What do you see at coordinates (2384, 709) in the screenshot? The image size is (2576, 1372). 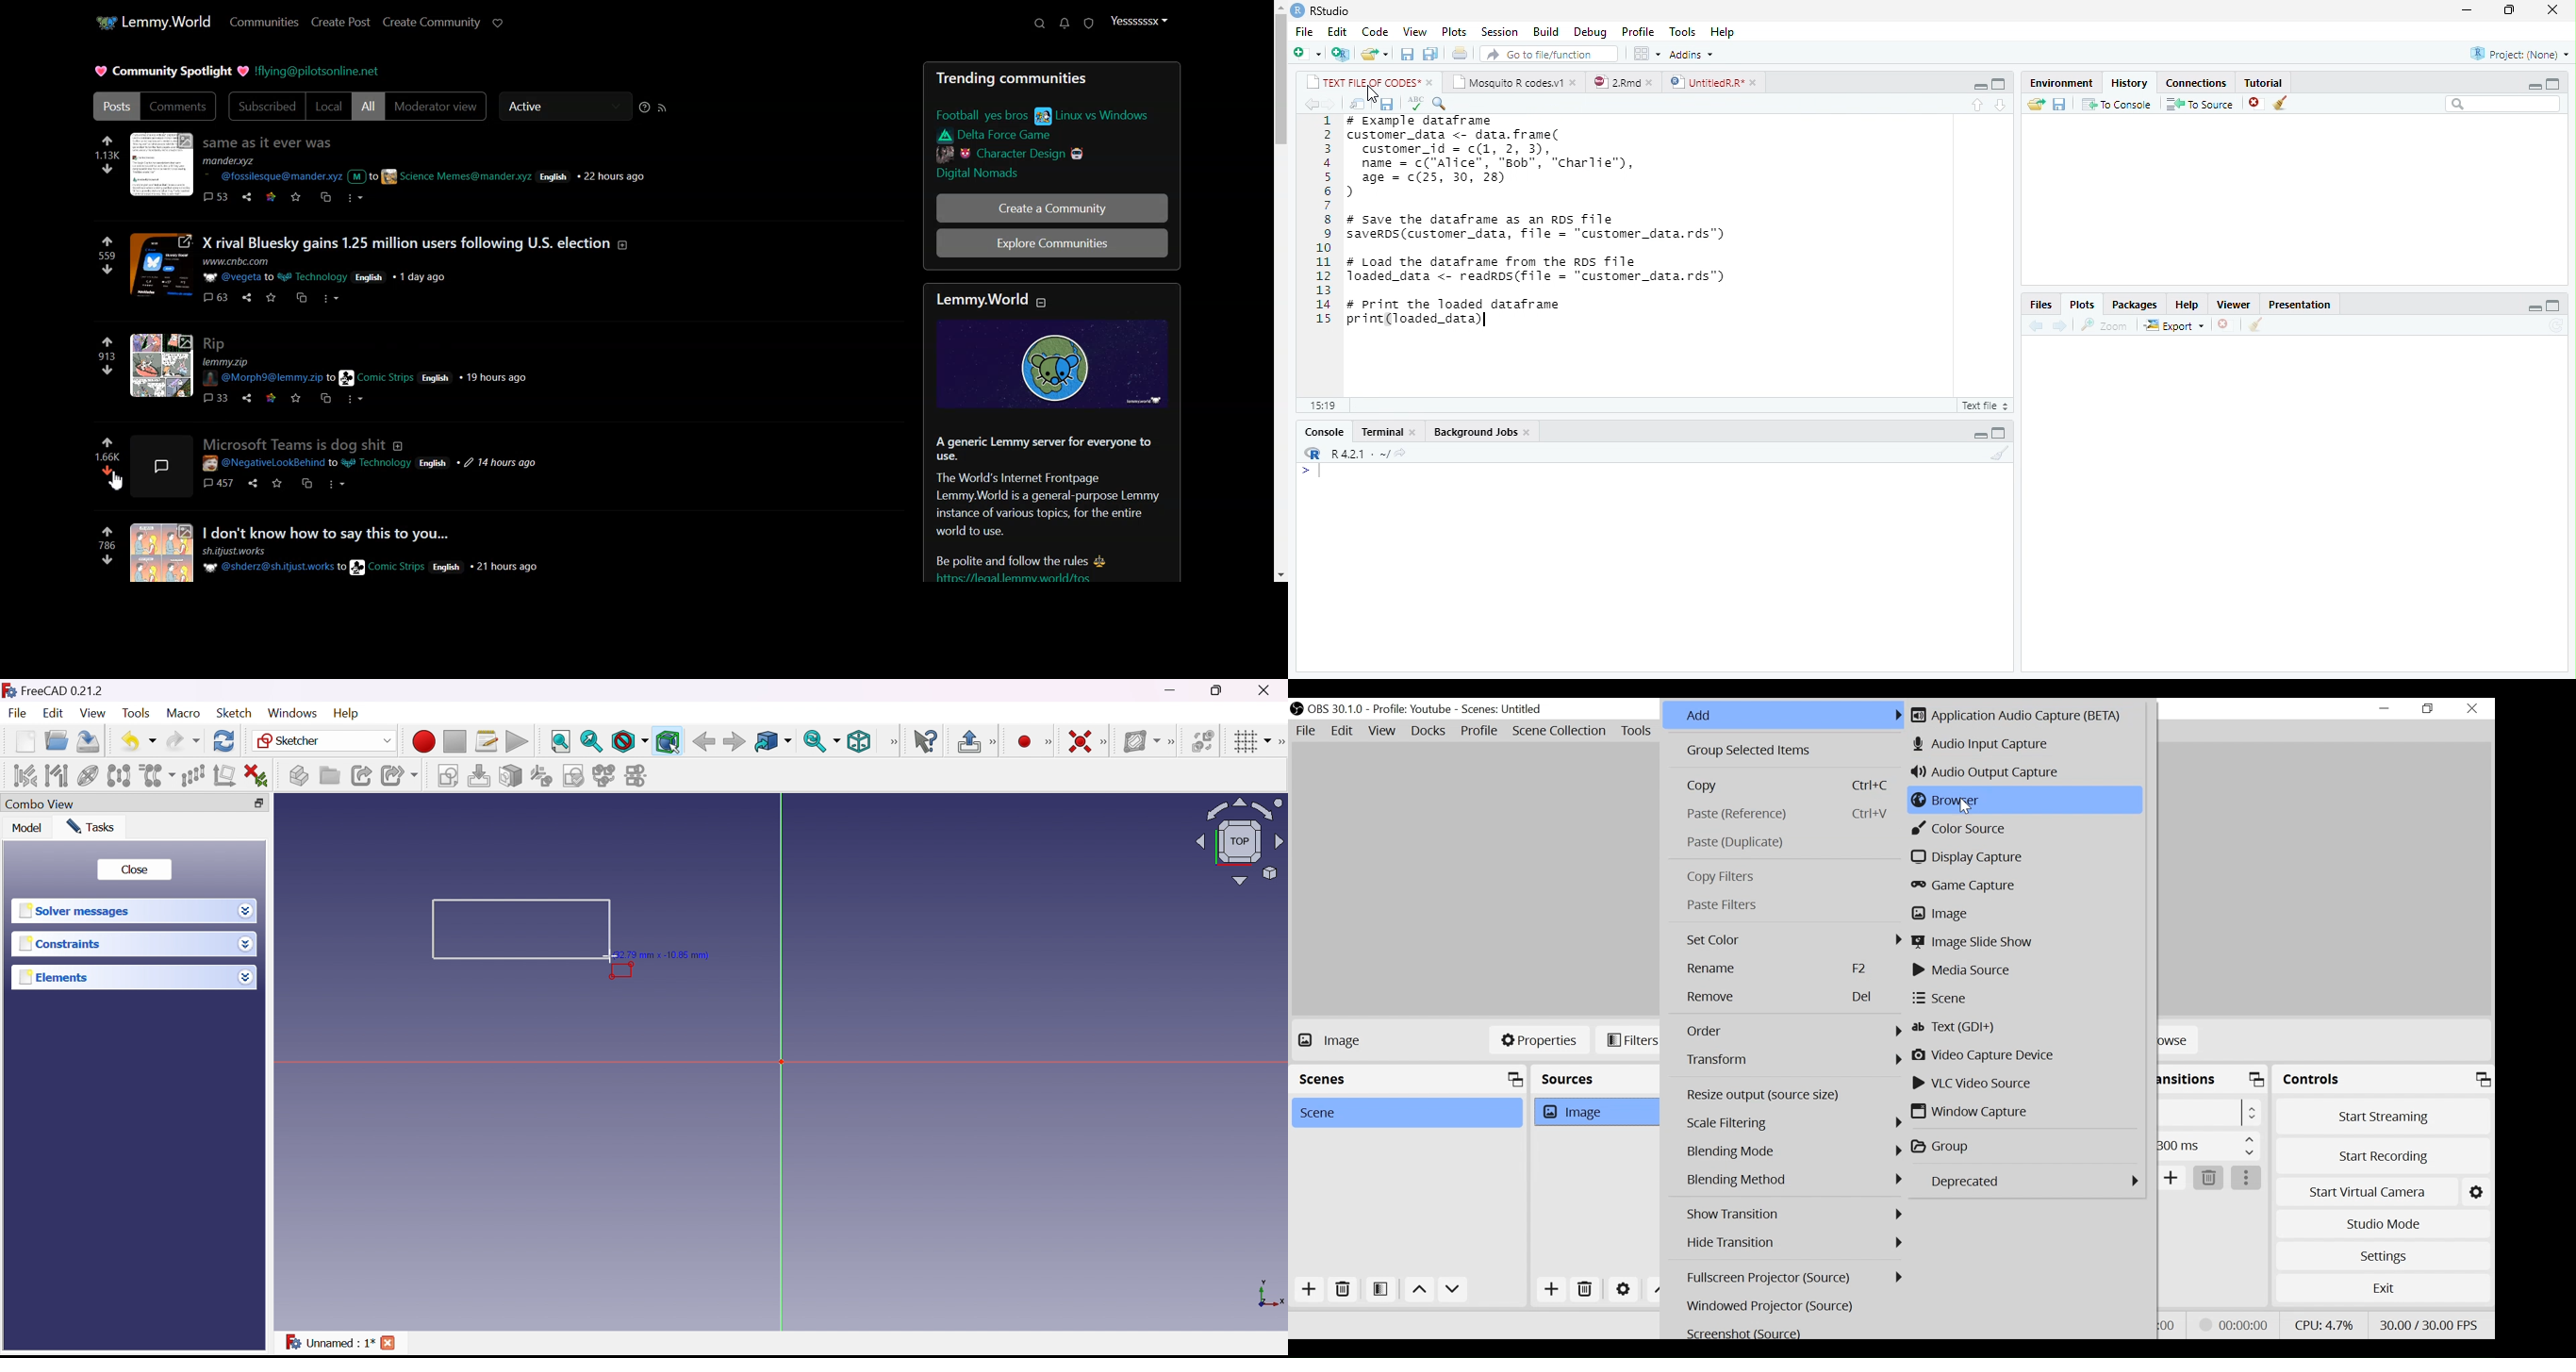 I see `minimize` at bounding box center [2384, 709].